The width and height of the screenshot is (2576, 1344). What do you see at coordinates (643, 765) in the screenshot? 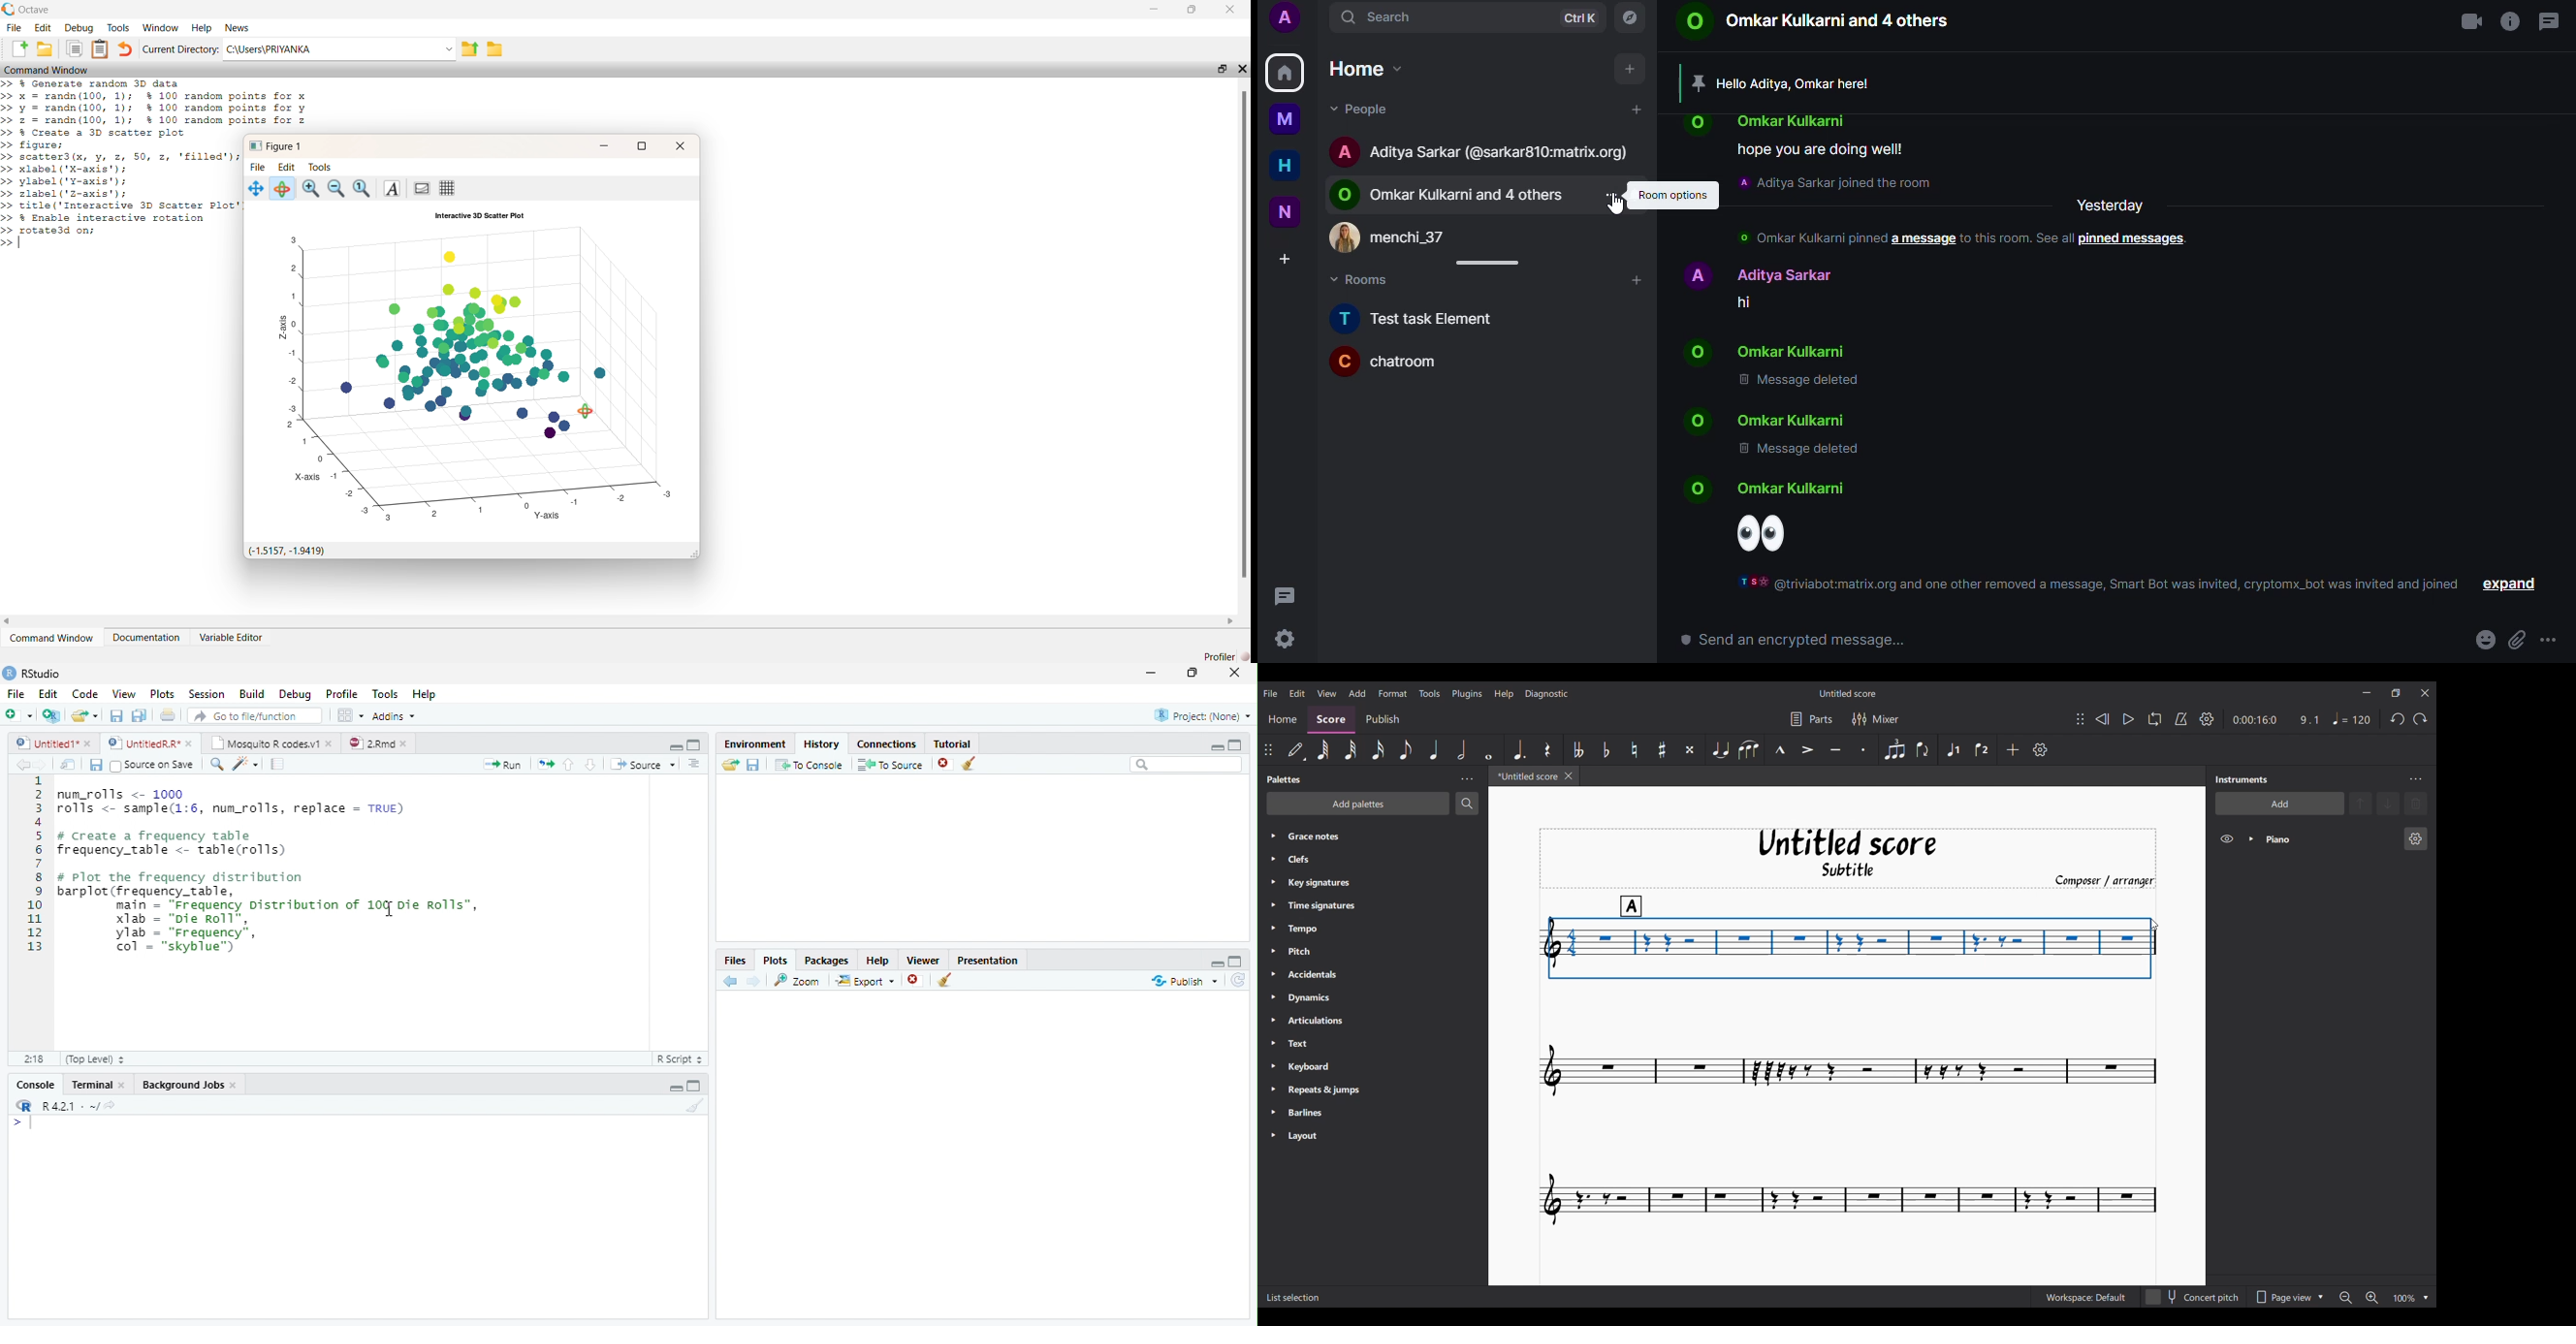
I see `Source` at bounding box center [643, 765].